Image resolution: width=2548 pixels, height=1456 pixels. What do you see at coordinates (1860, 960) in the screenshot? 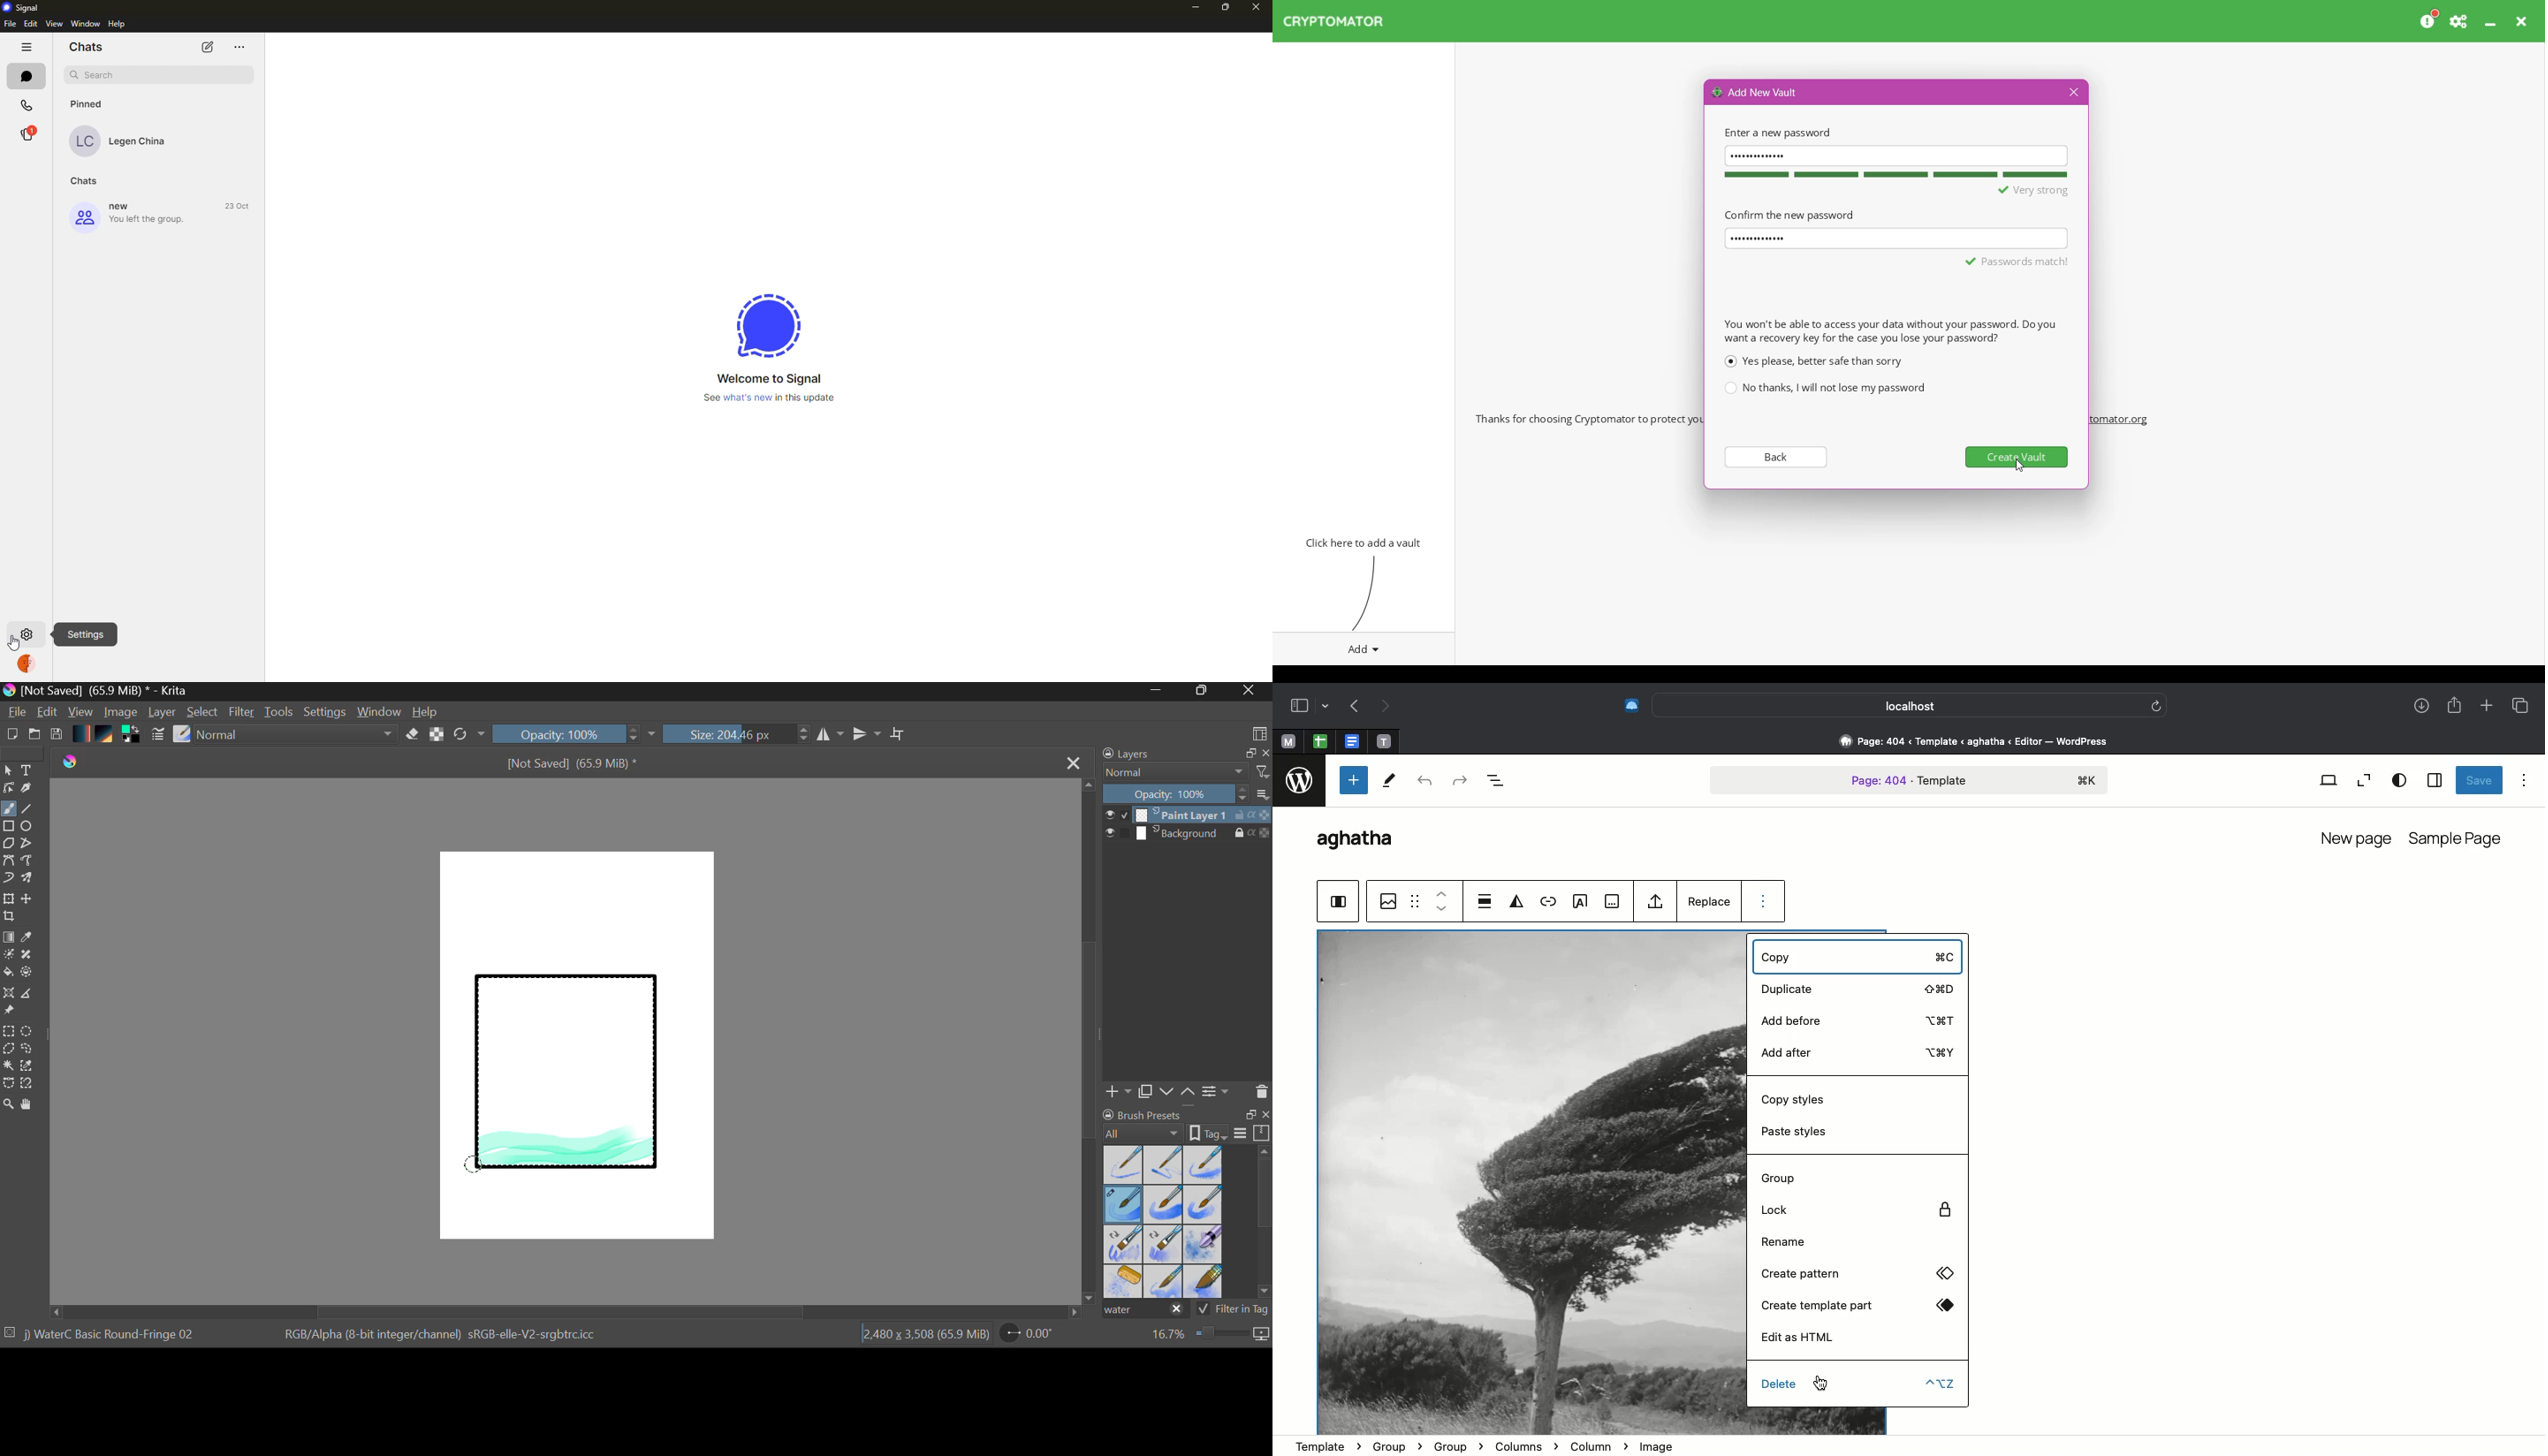
I see `Copy` at bounding box center [1860, 960].